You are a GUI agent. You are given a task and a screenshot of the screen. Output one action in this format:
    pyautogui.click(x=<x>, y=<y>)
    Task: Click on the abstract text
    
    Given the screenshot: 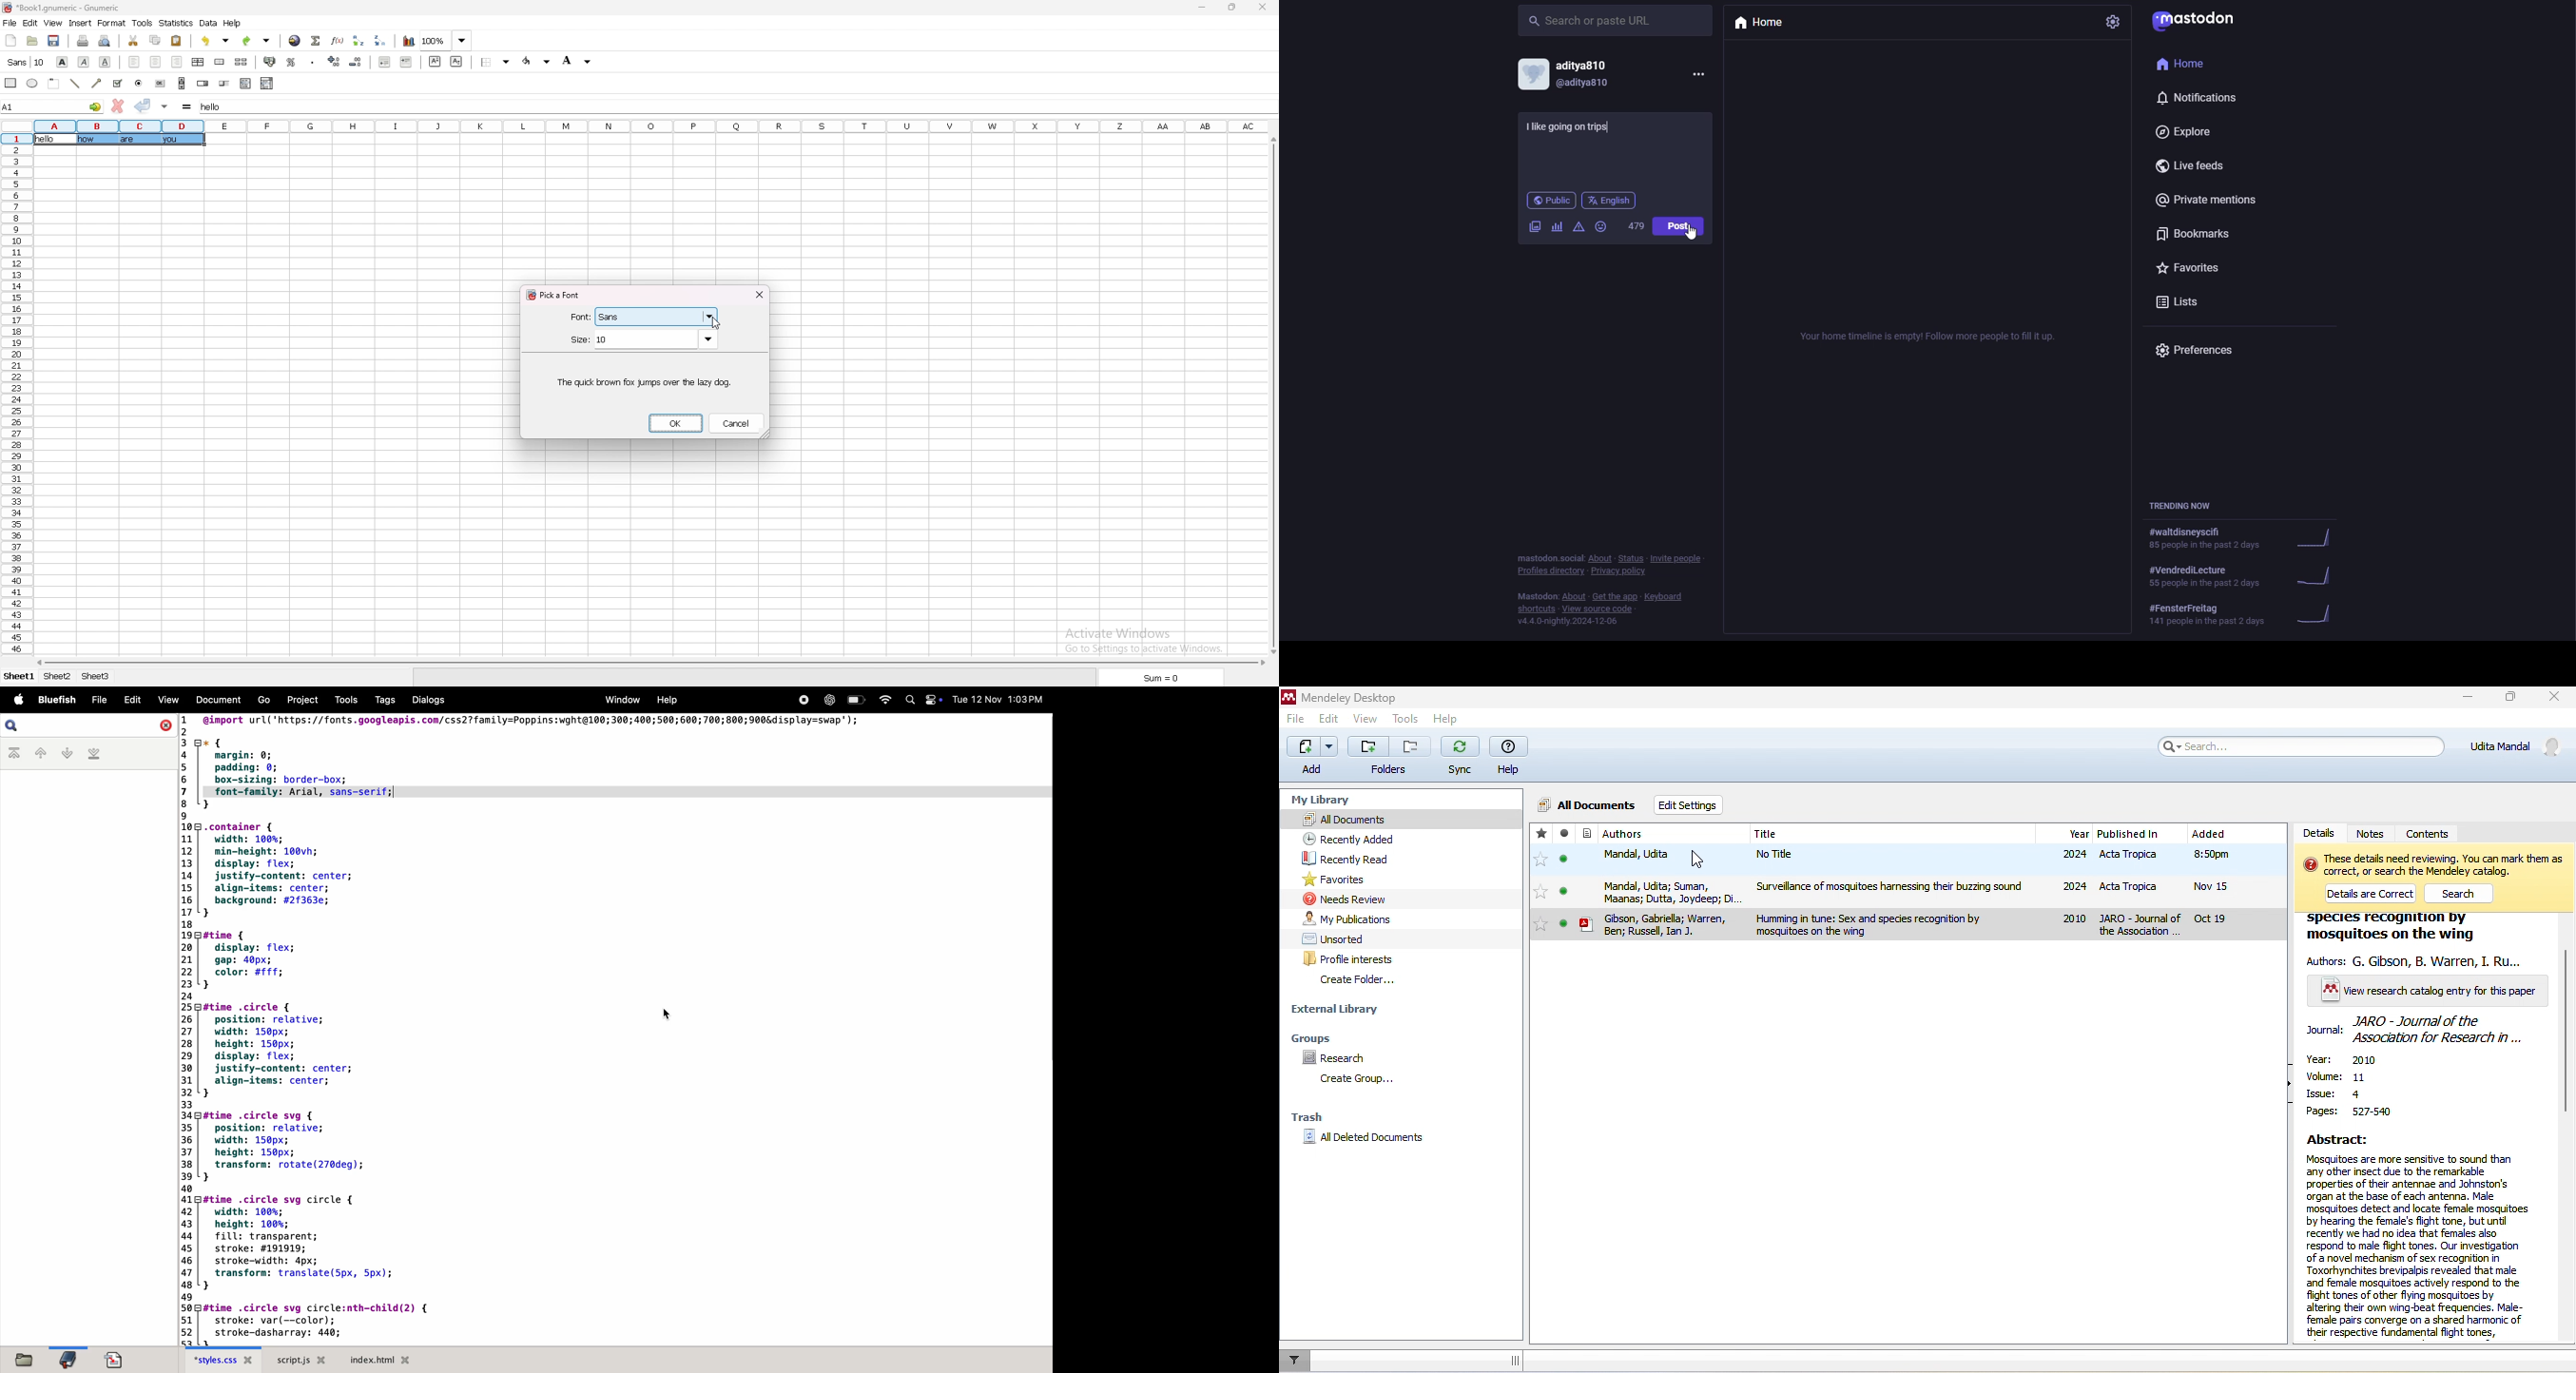 What is the action you would take?
    pyautogui.click(x=2419, y=1247)
    